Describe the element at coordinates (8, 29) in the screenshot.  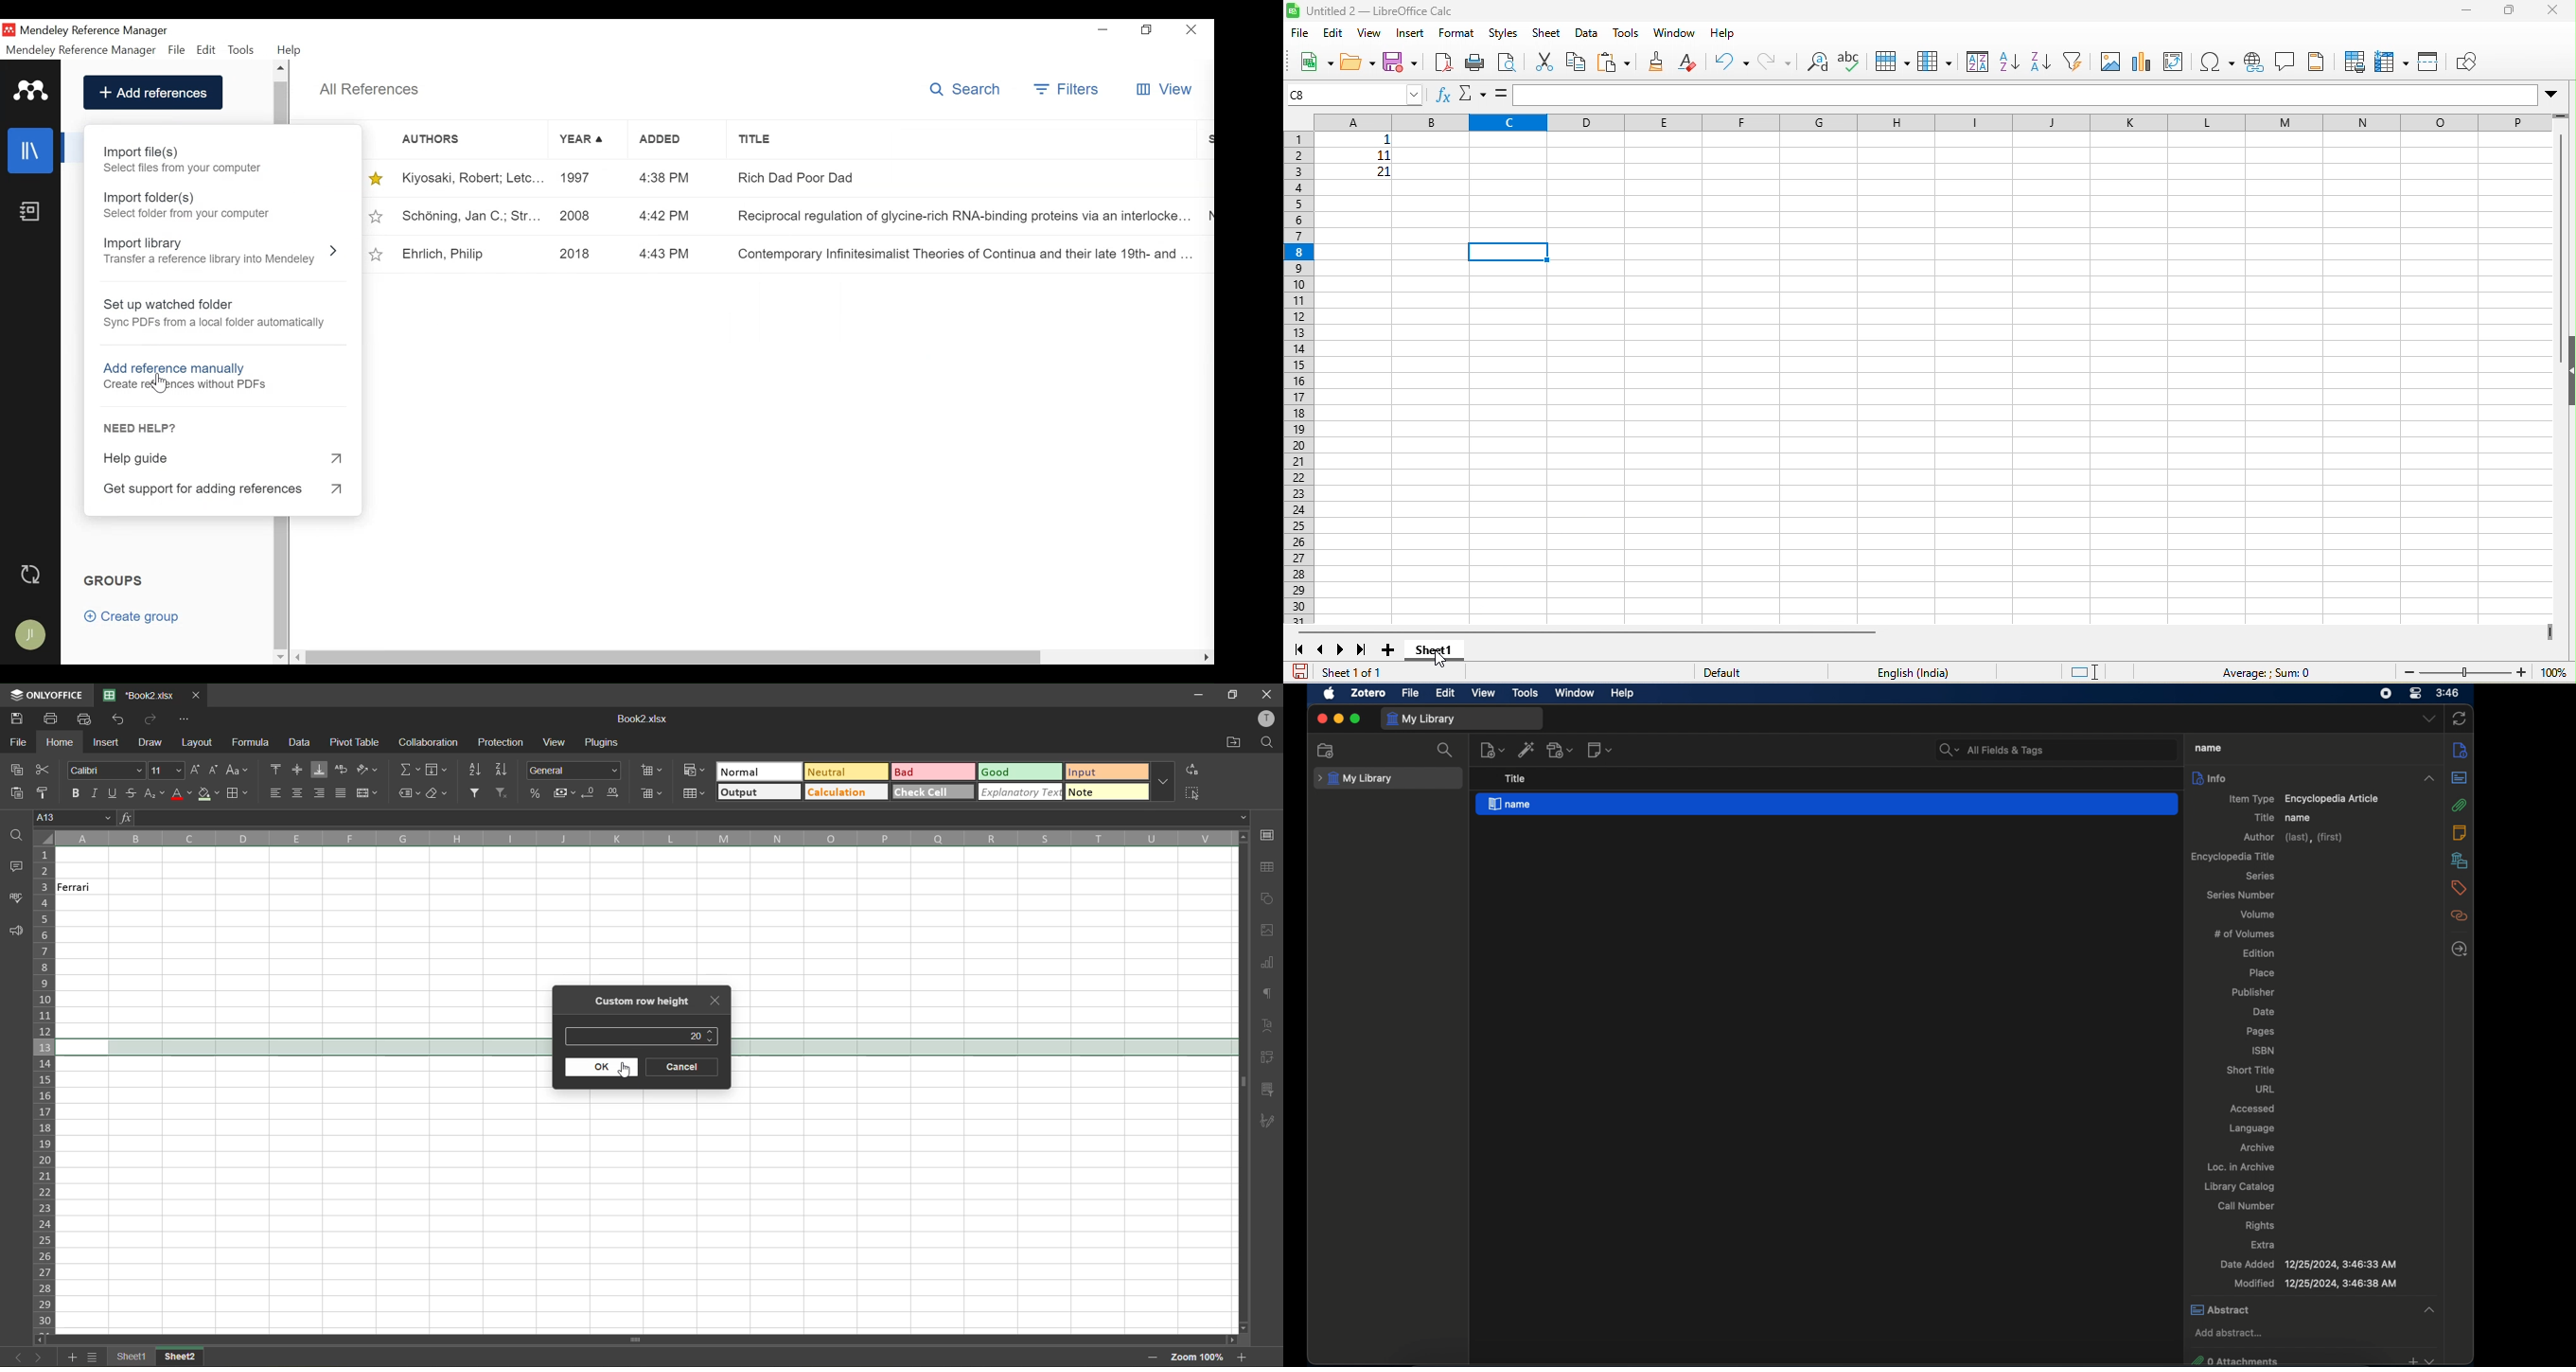
I see `Mendeley Desktop icon` at that location.